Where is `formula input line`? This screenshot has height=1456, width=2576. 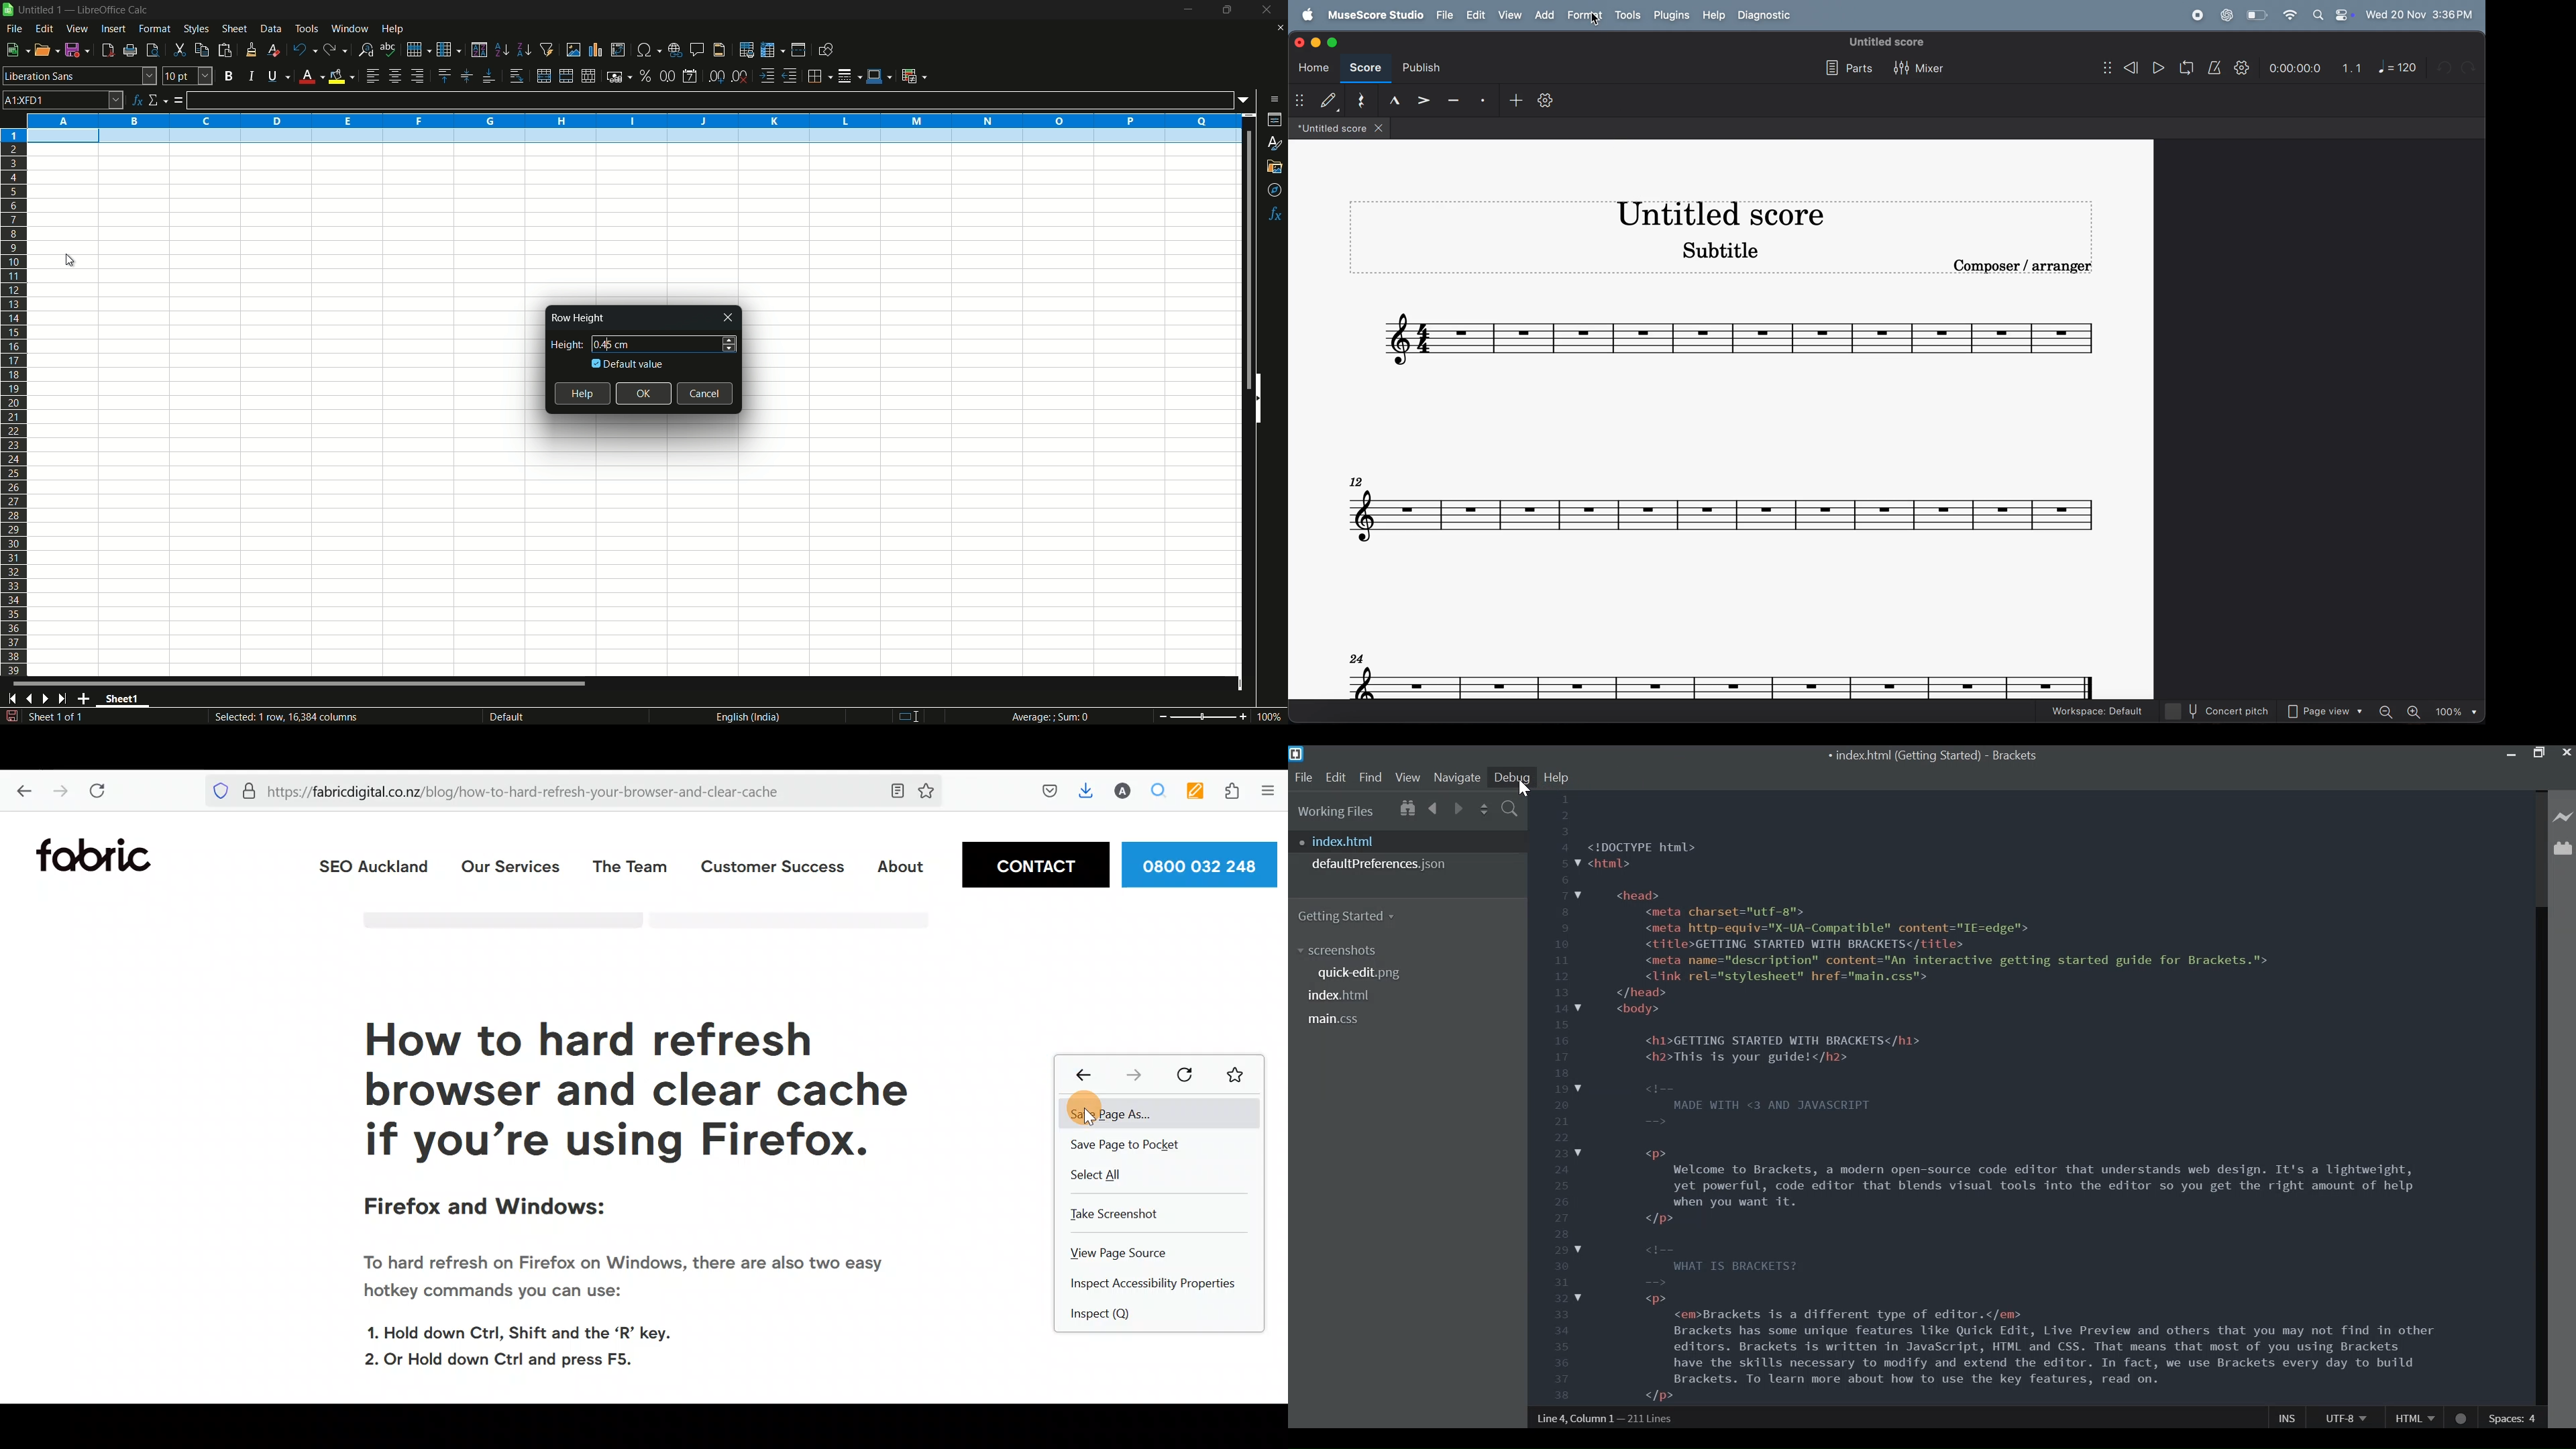
formula input line is located at coordinates (710, 100).